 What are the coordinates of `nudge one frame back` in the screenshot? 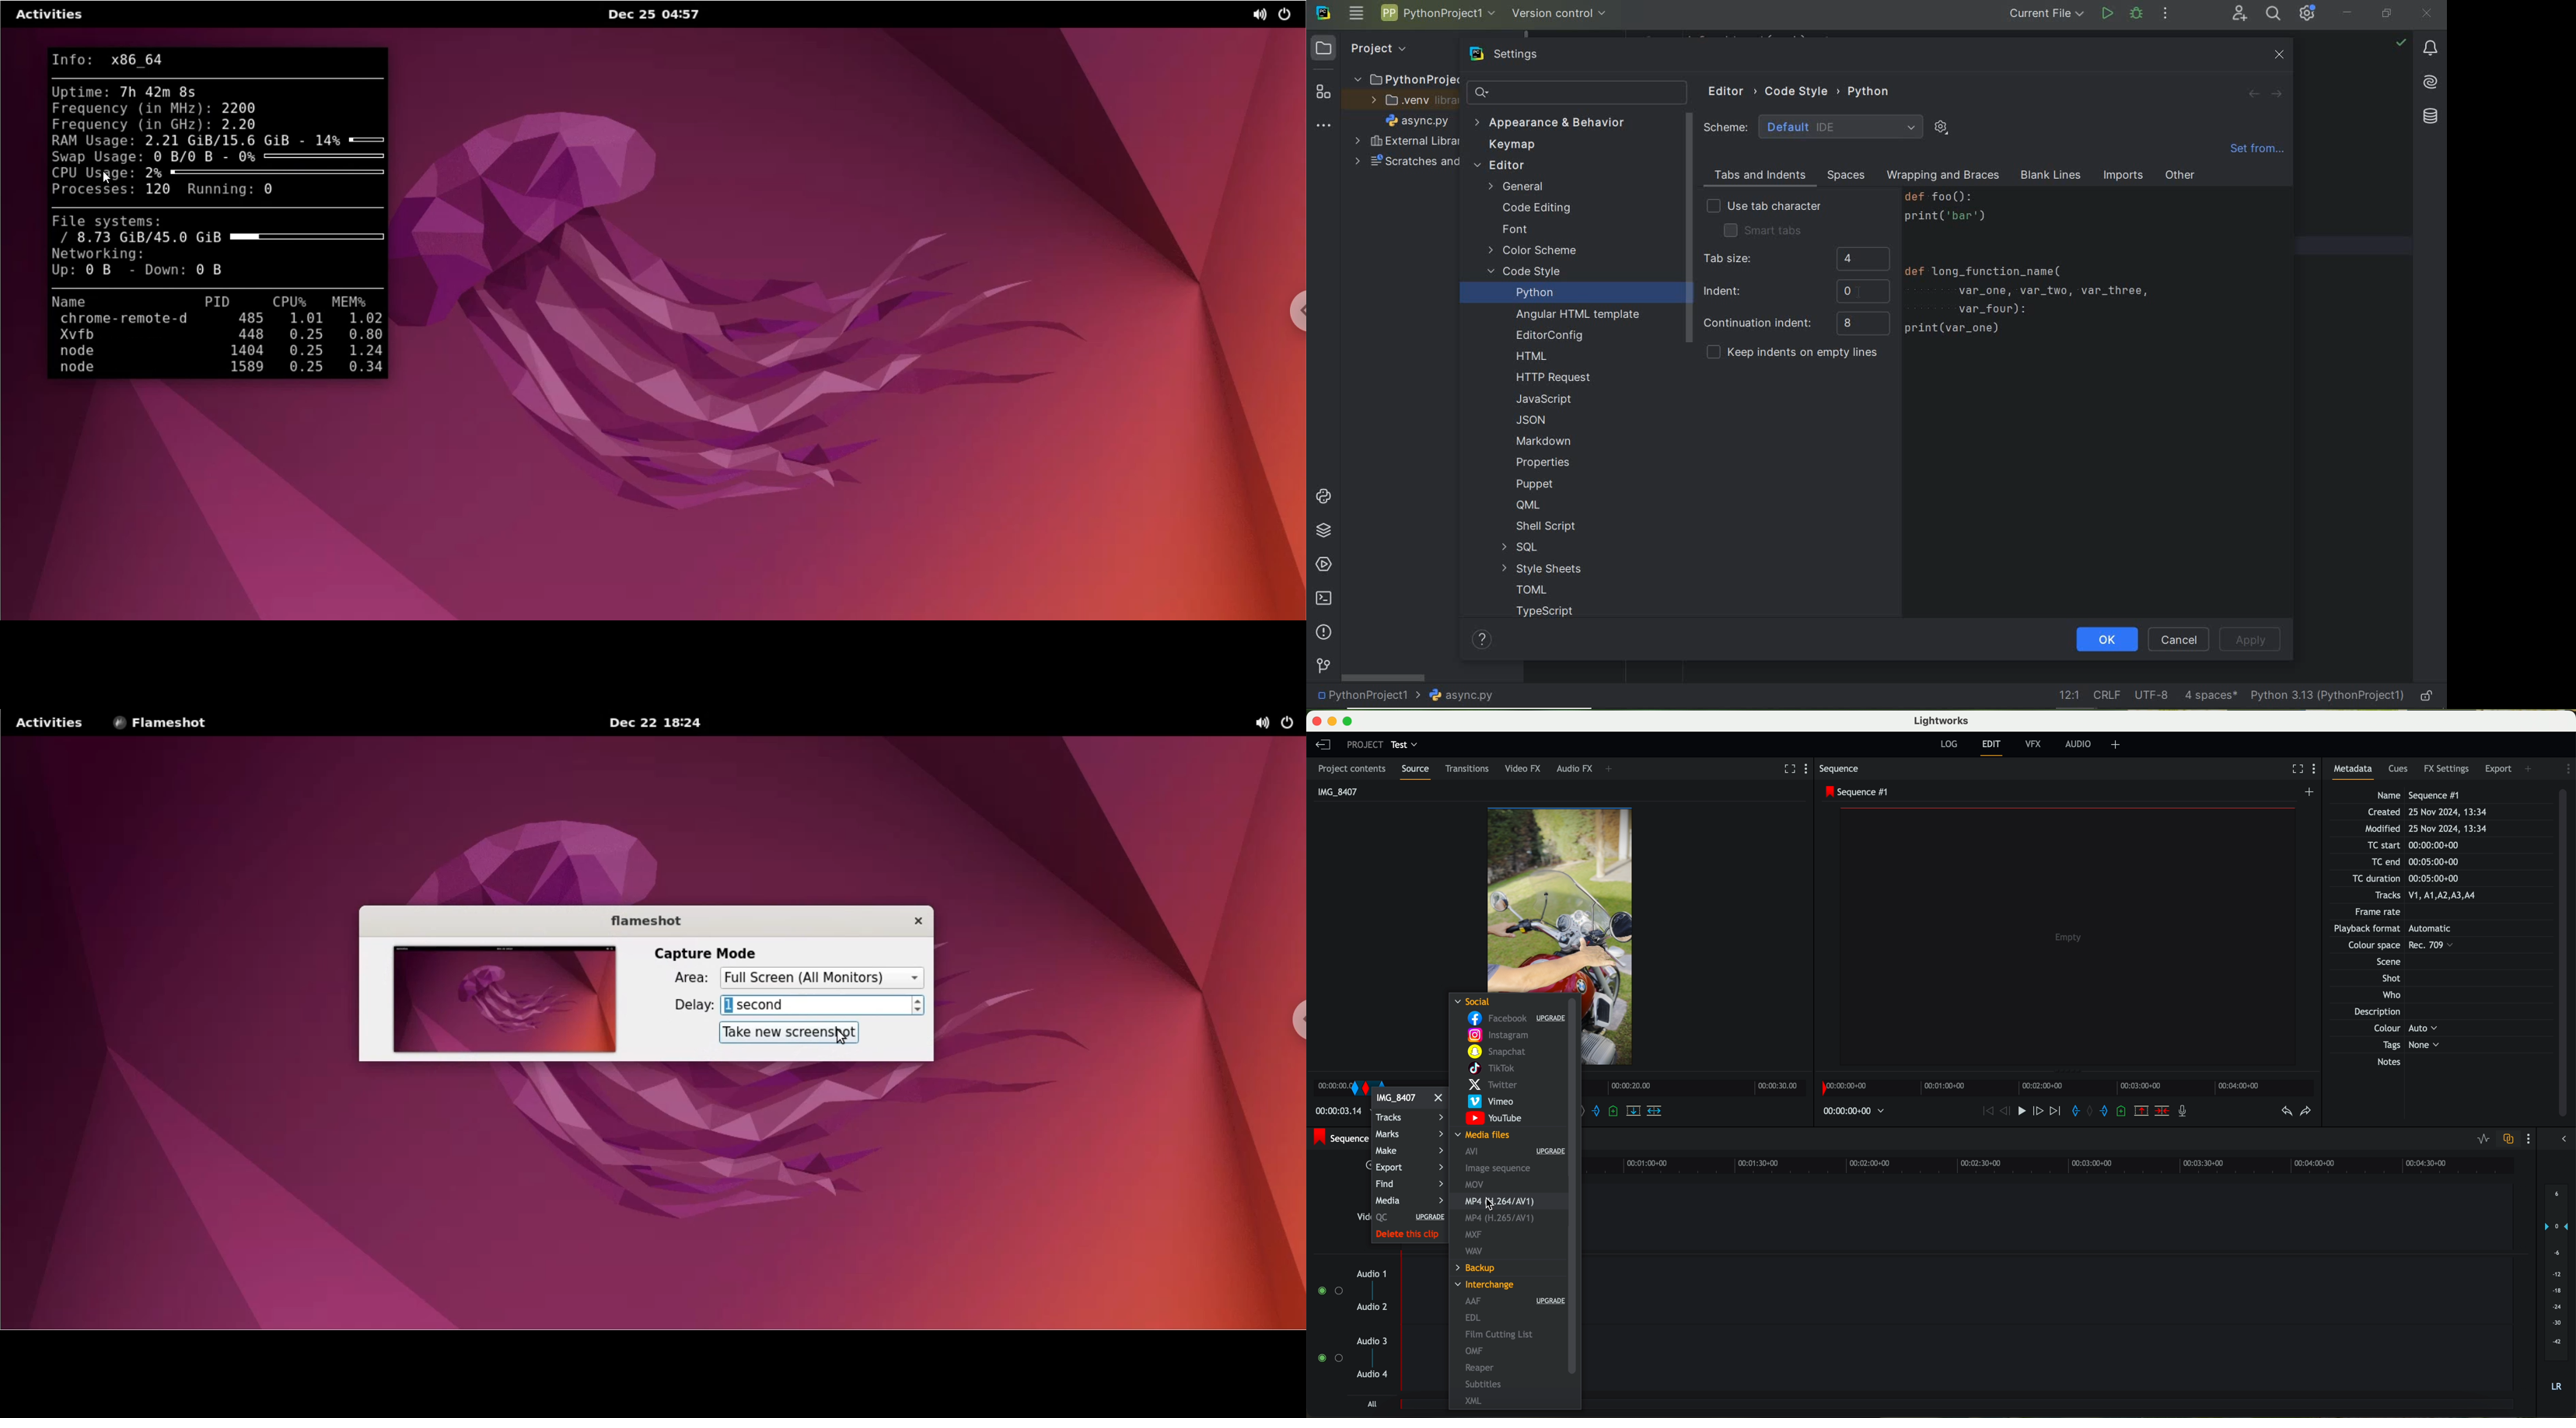 It's located at (1999, 1114).